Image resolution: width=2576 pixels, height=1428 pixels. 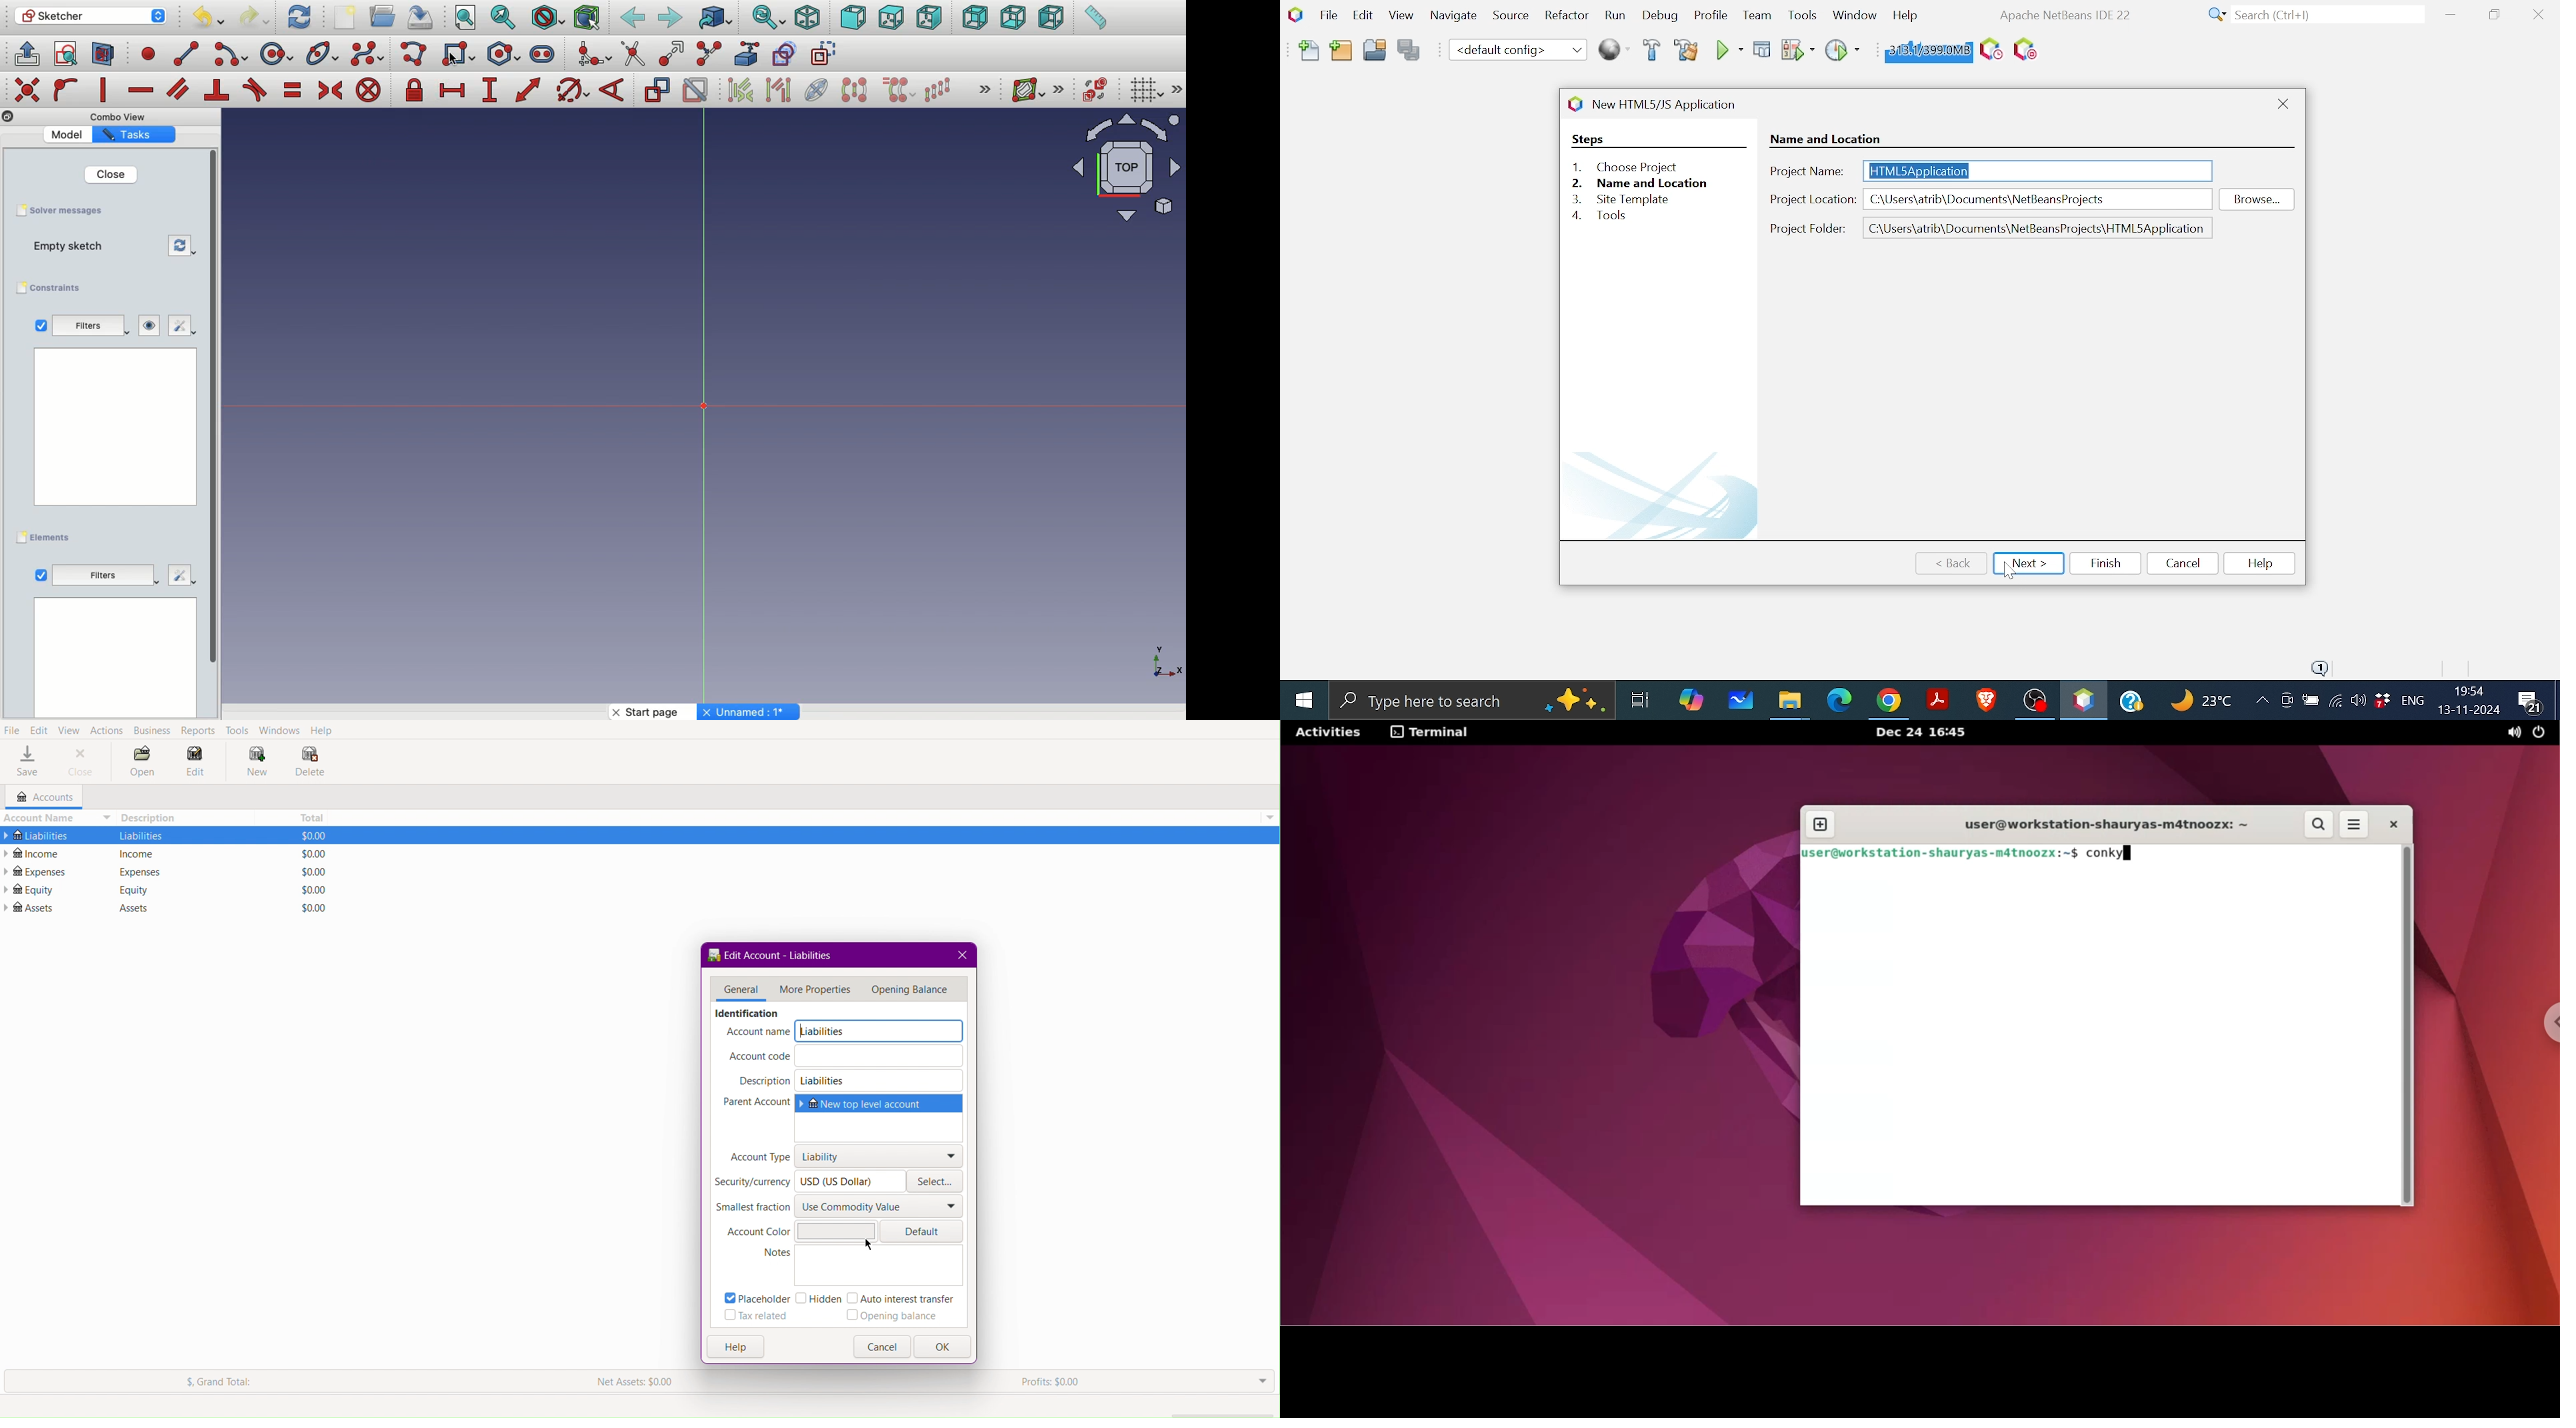 I want to click on line, so click(x=187, y=54).